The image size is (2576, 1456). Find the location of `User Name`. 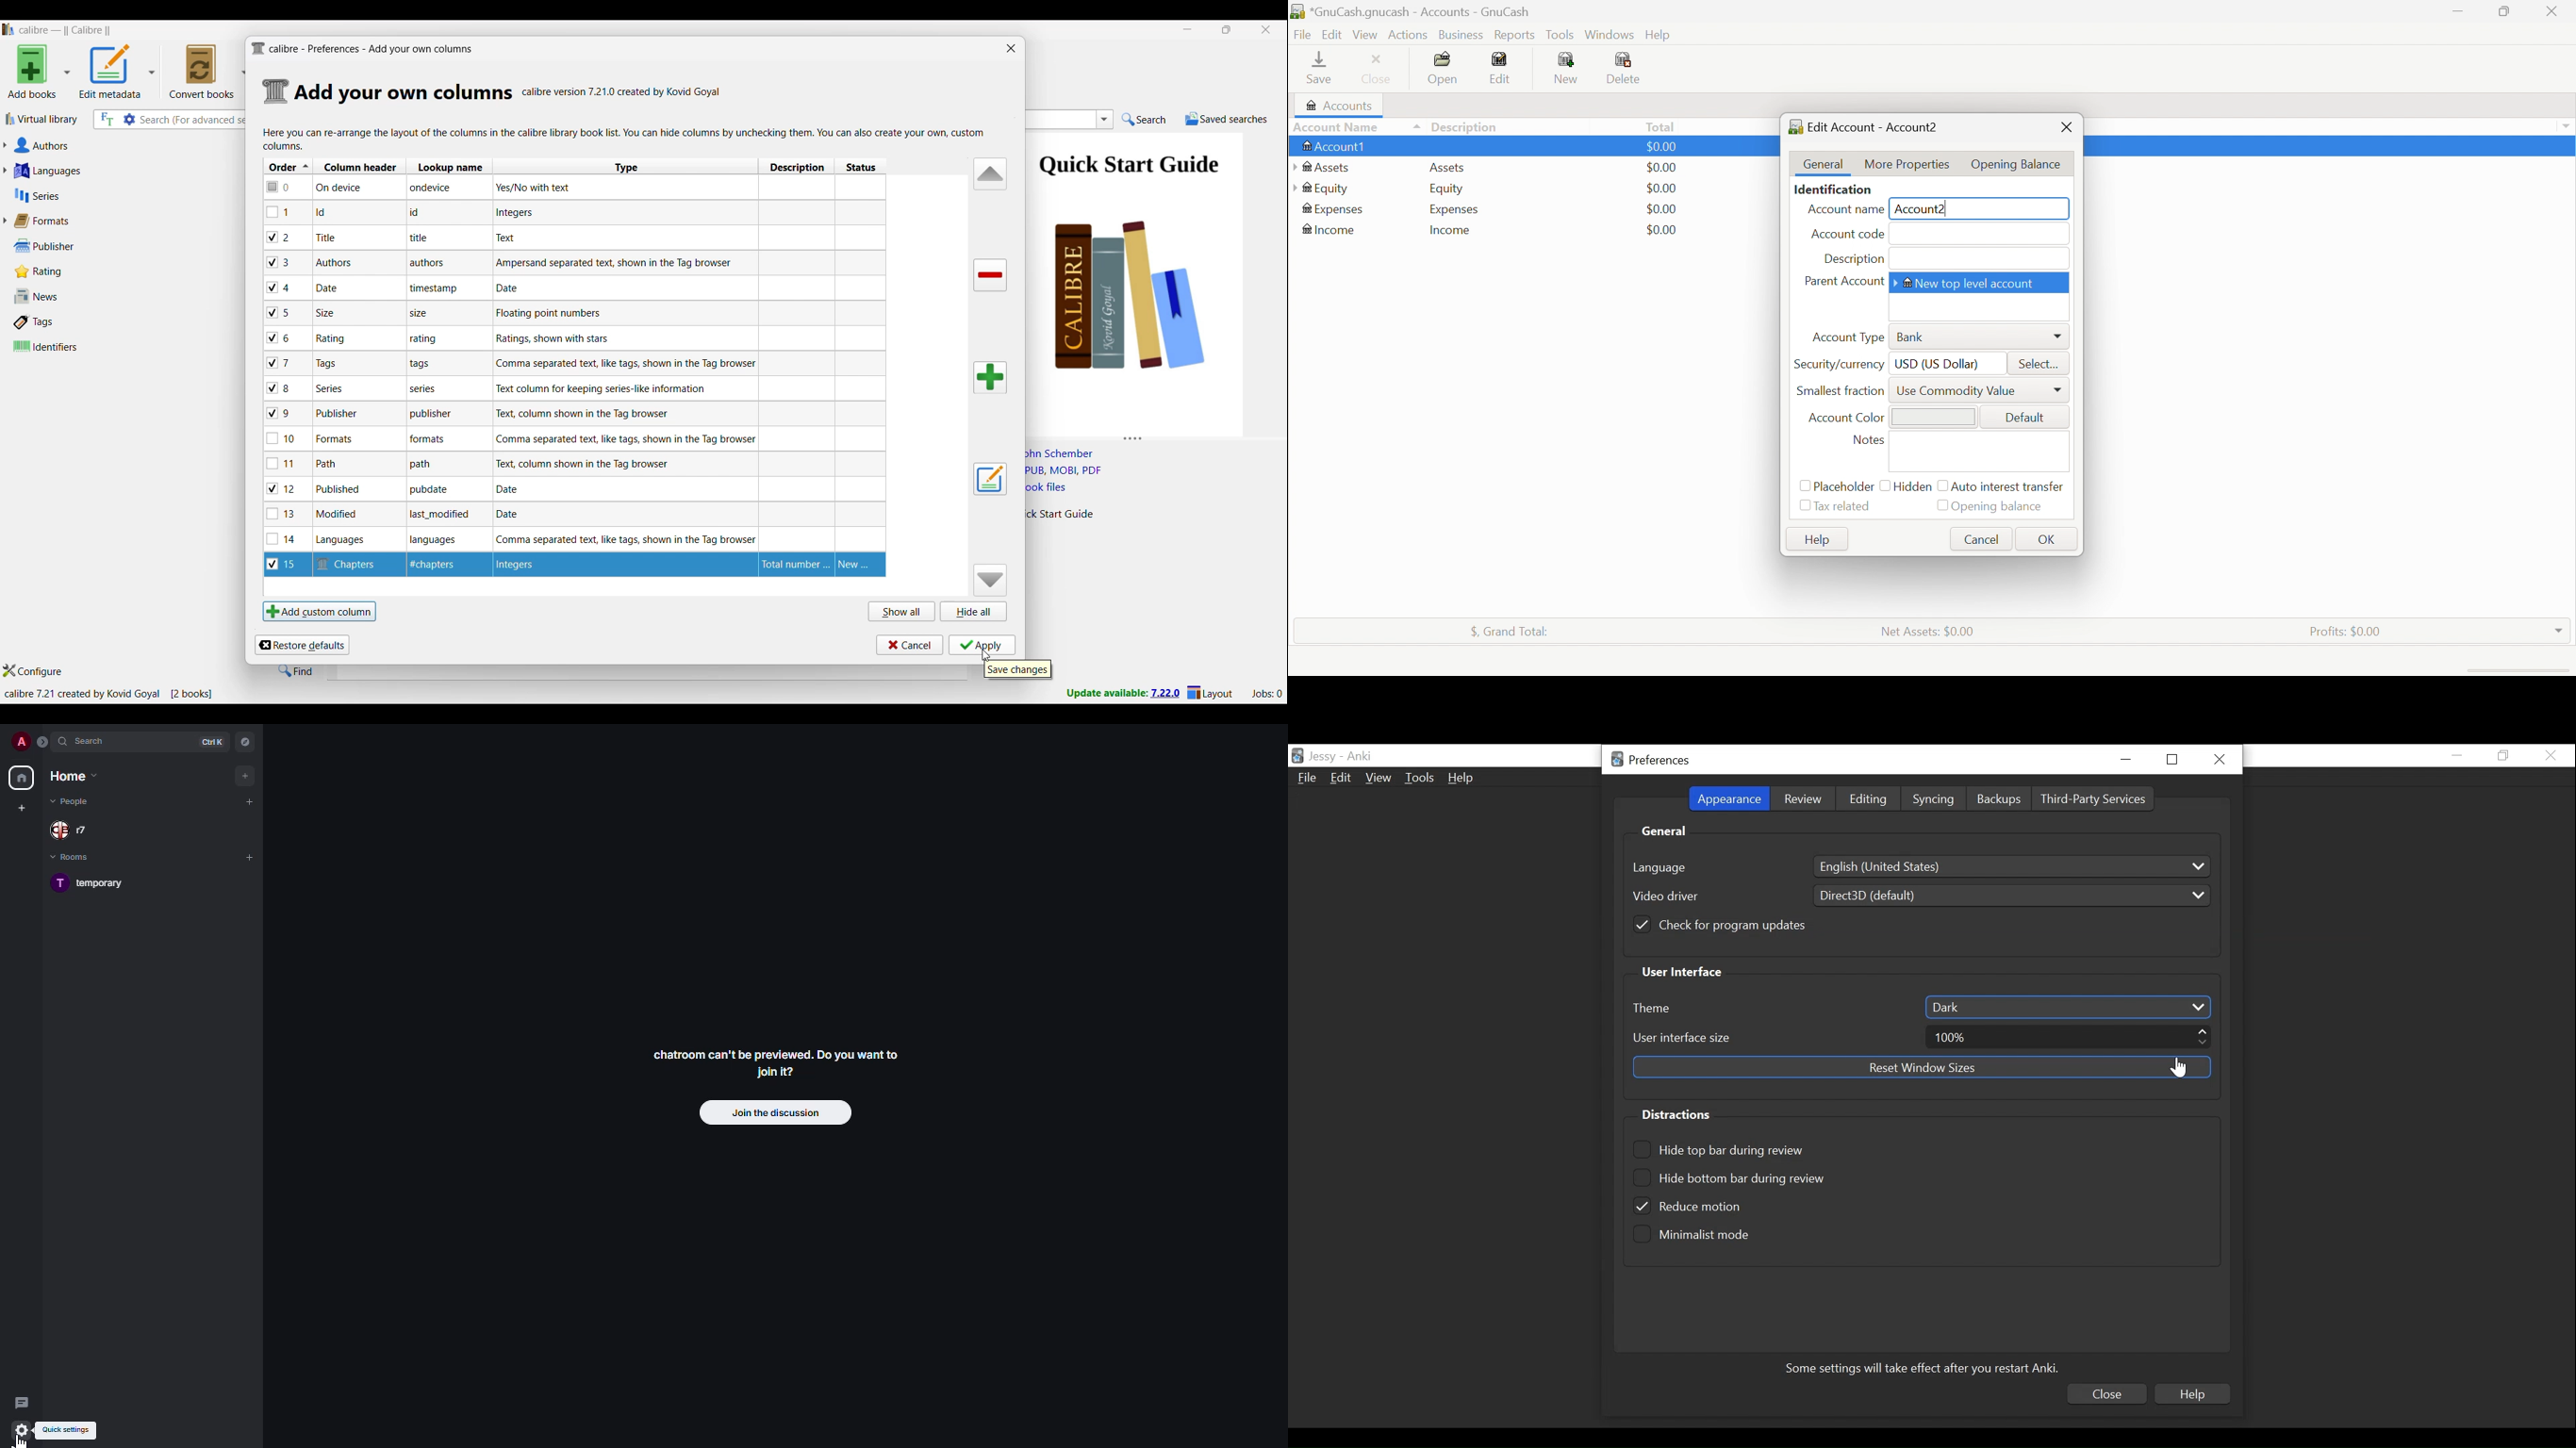

User Name is located at coordinates (1325, 757).